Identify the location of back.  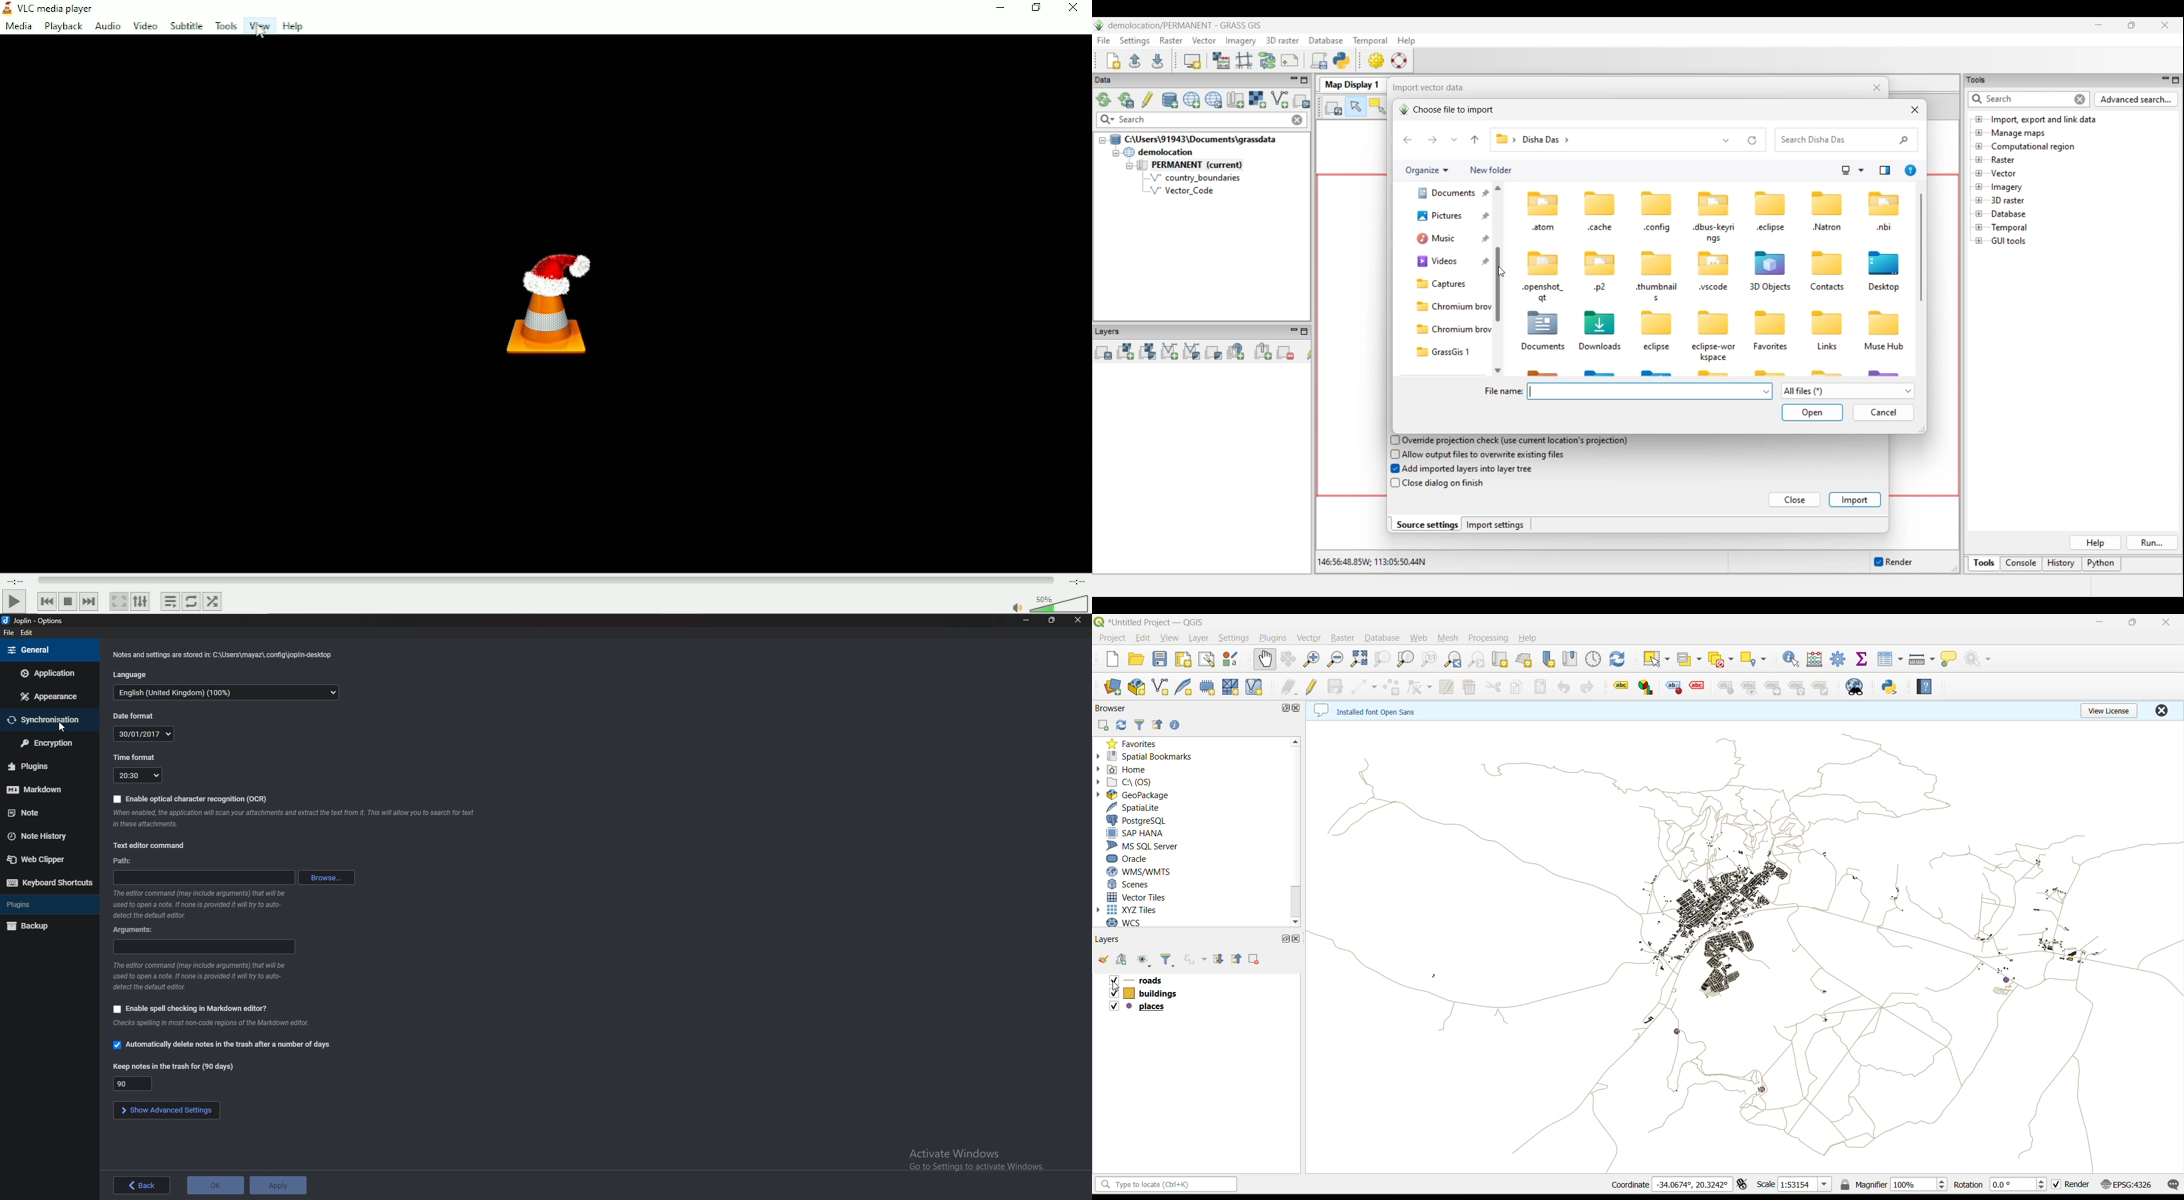
(139, 1186).